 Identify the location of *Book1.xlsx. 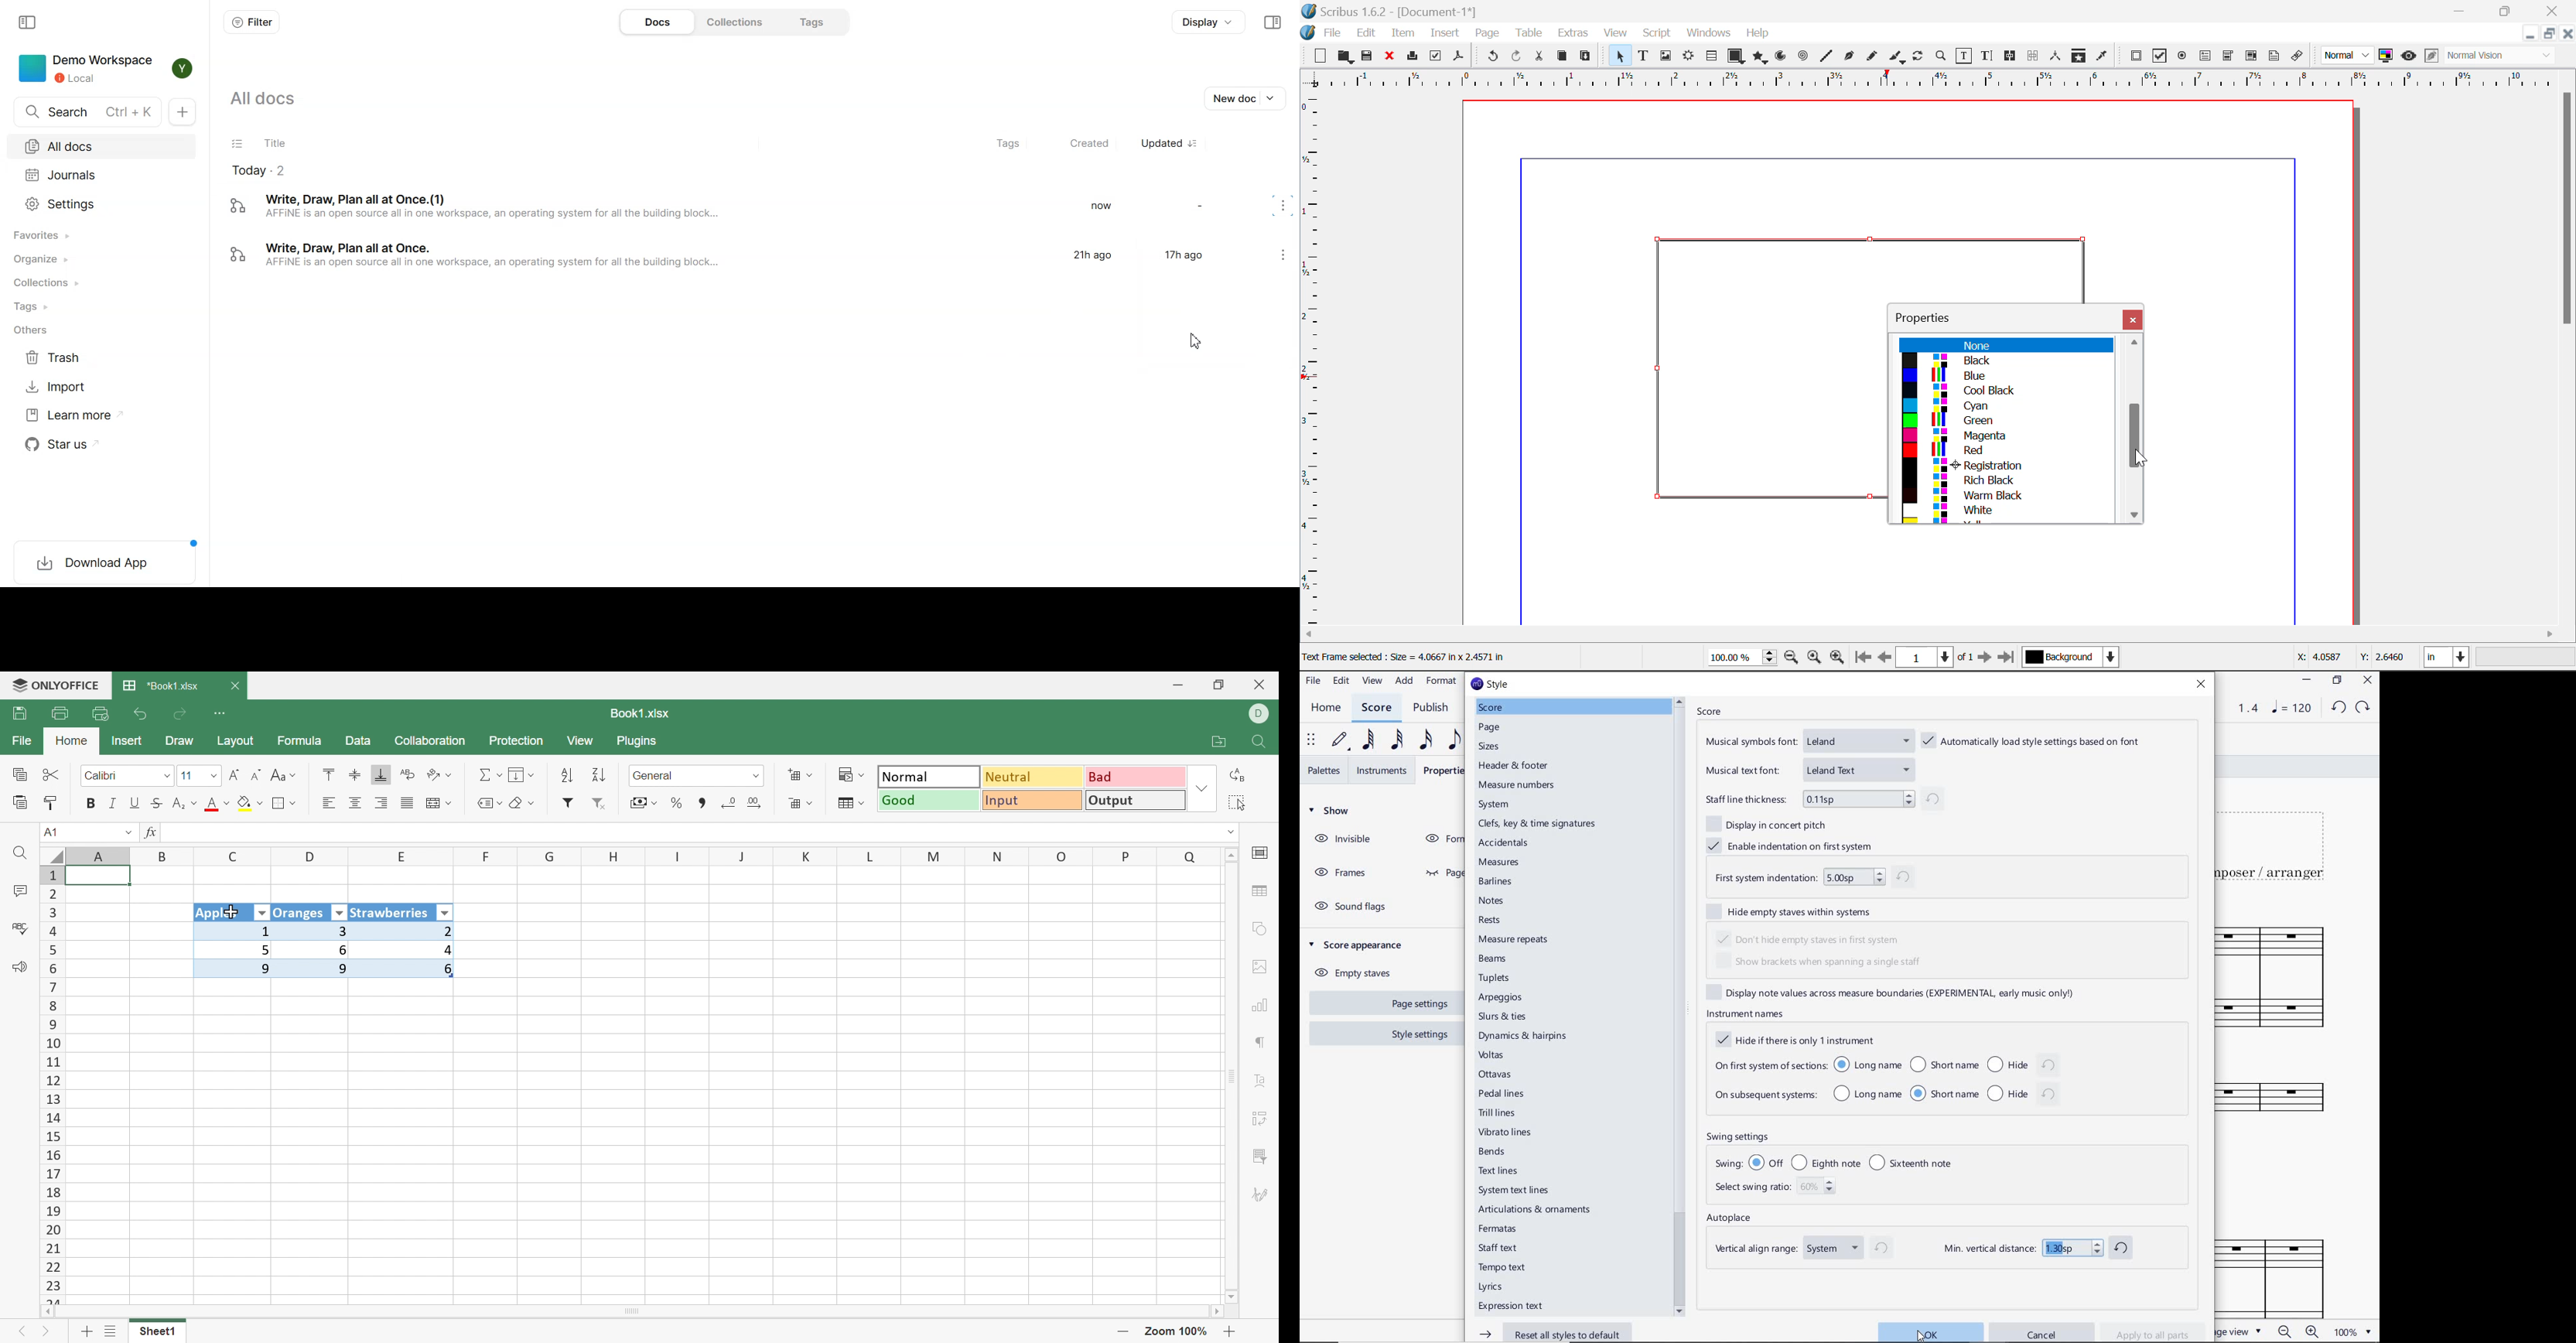
(161, 687).